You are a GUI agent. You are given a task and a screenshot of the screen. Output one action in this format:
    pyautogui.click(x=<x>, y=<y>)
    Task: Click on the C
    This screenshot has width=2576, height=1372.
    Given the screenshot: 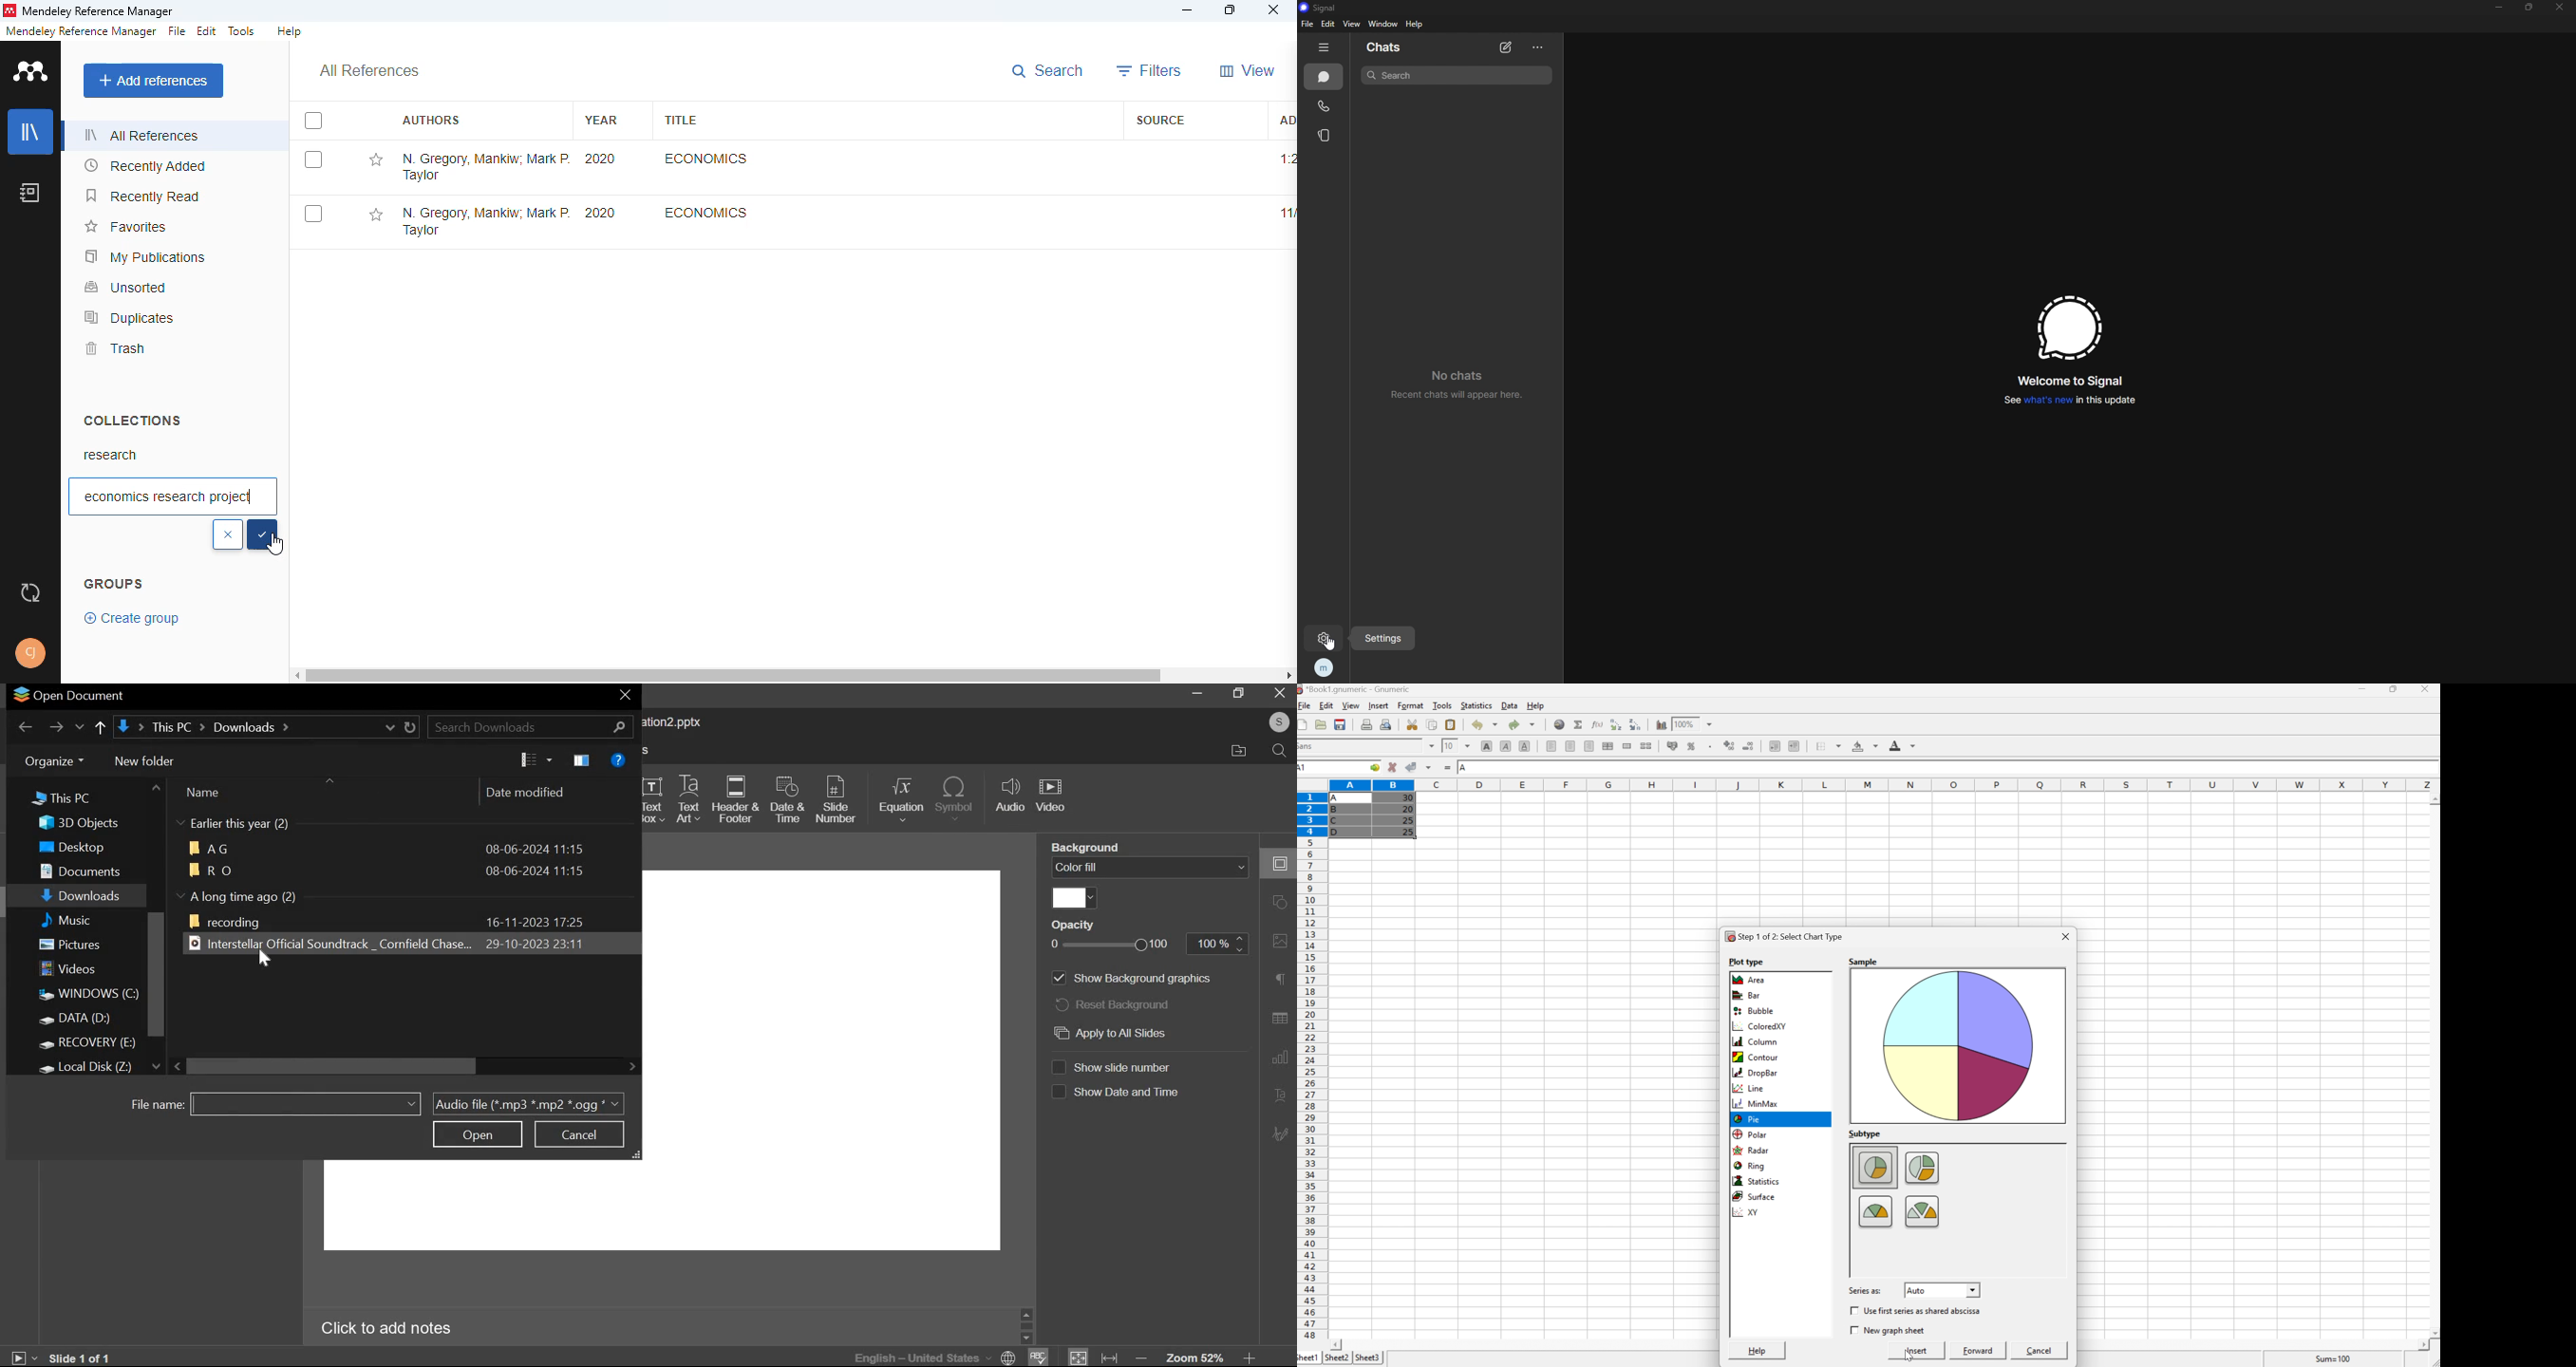 What is the action you would take?
    pyautogui.click(x=1336, y=820)
    